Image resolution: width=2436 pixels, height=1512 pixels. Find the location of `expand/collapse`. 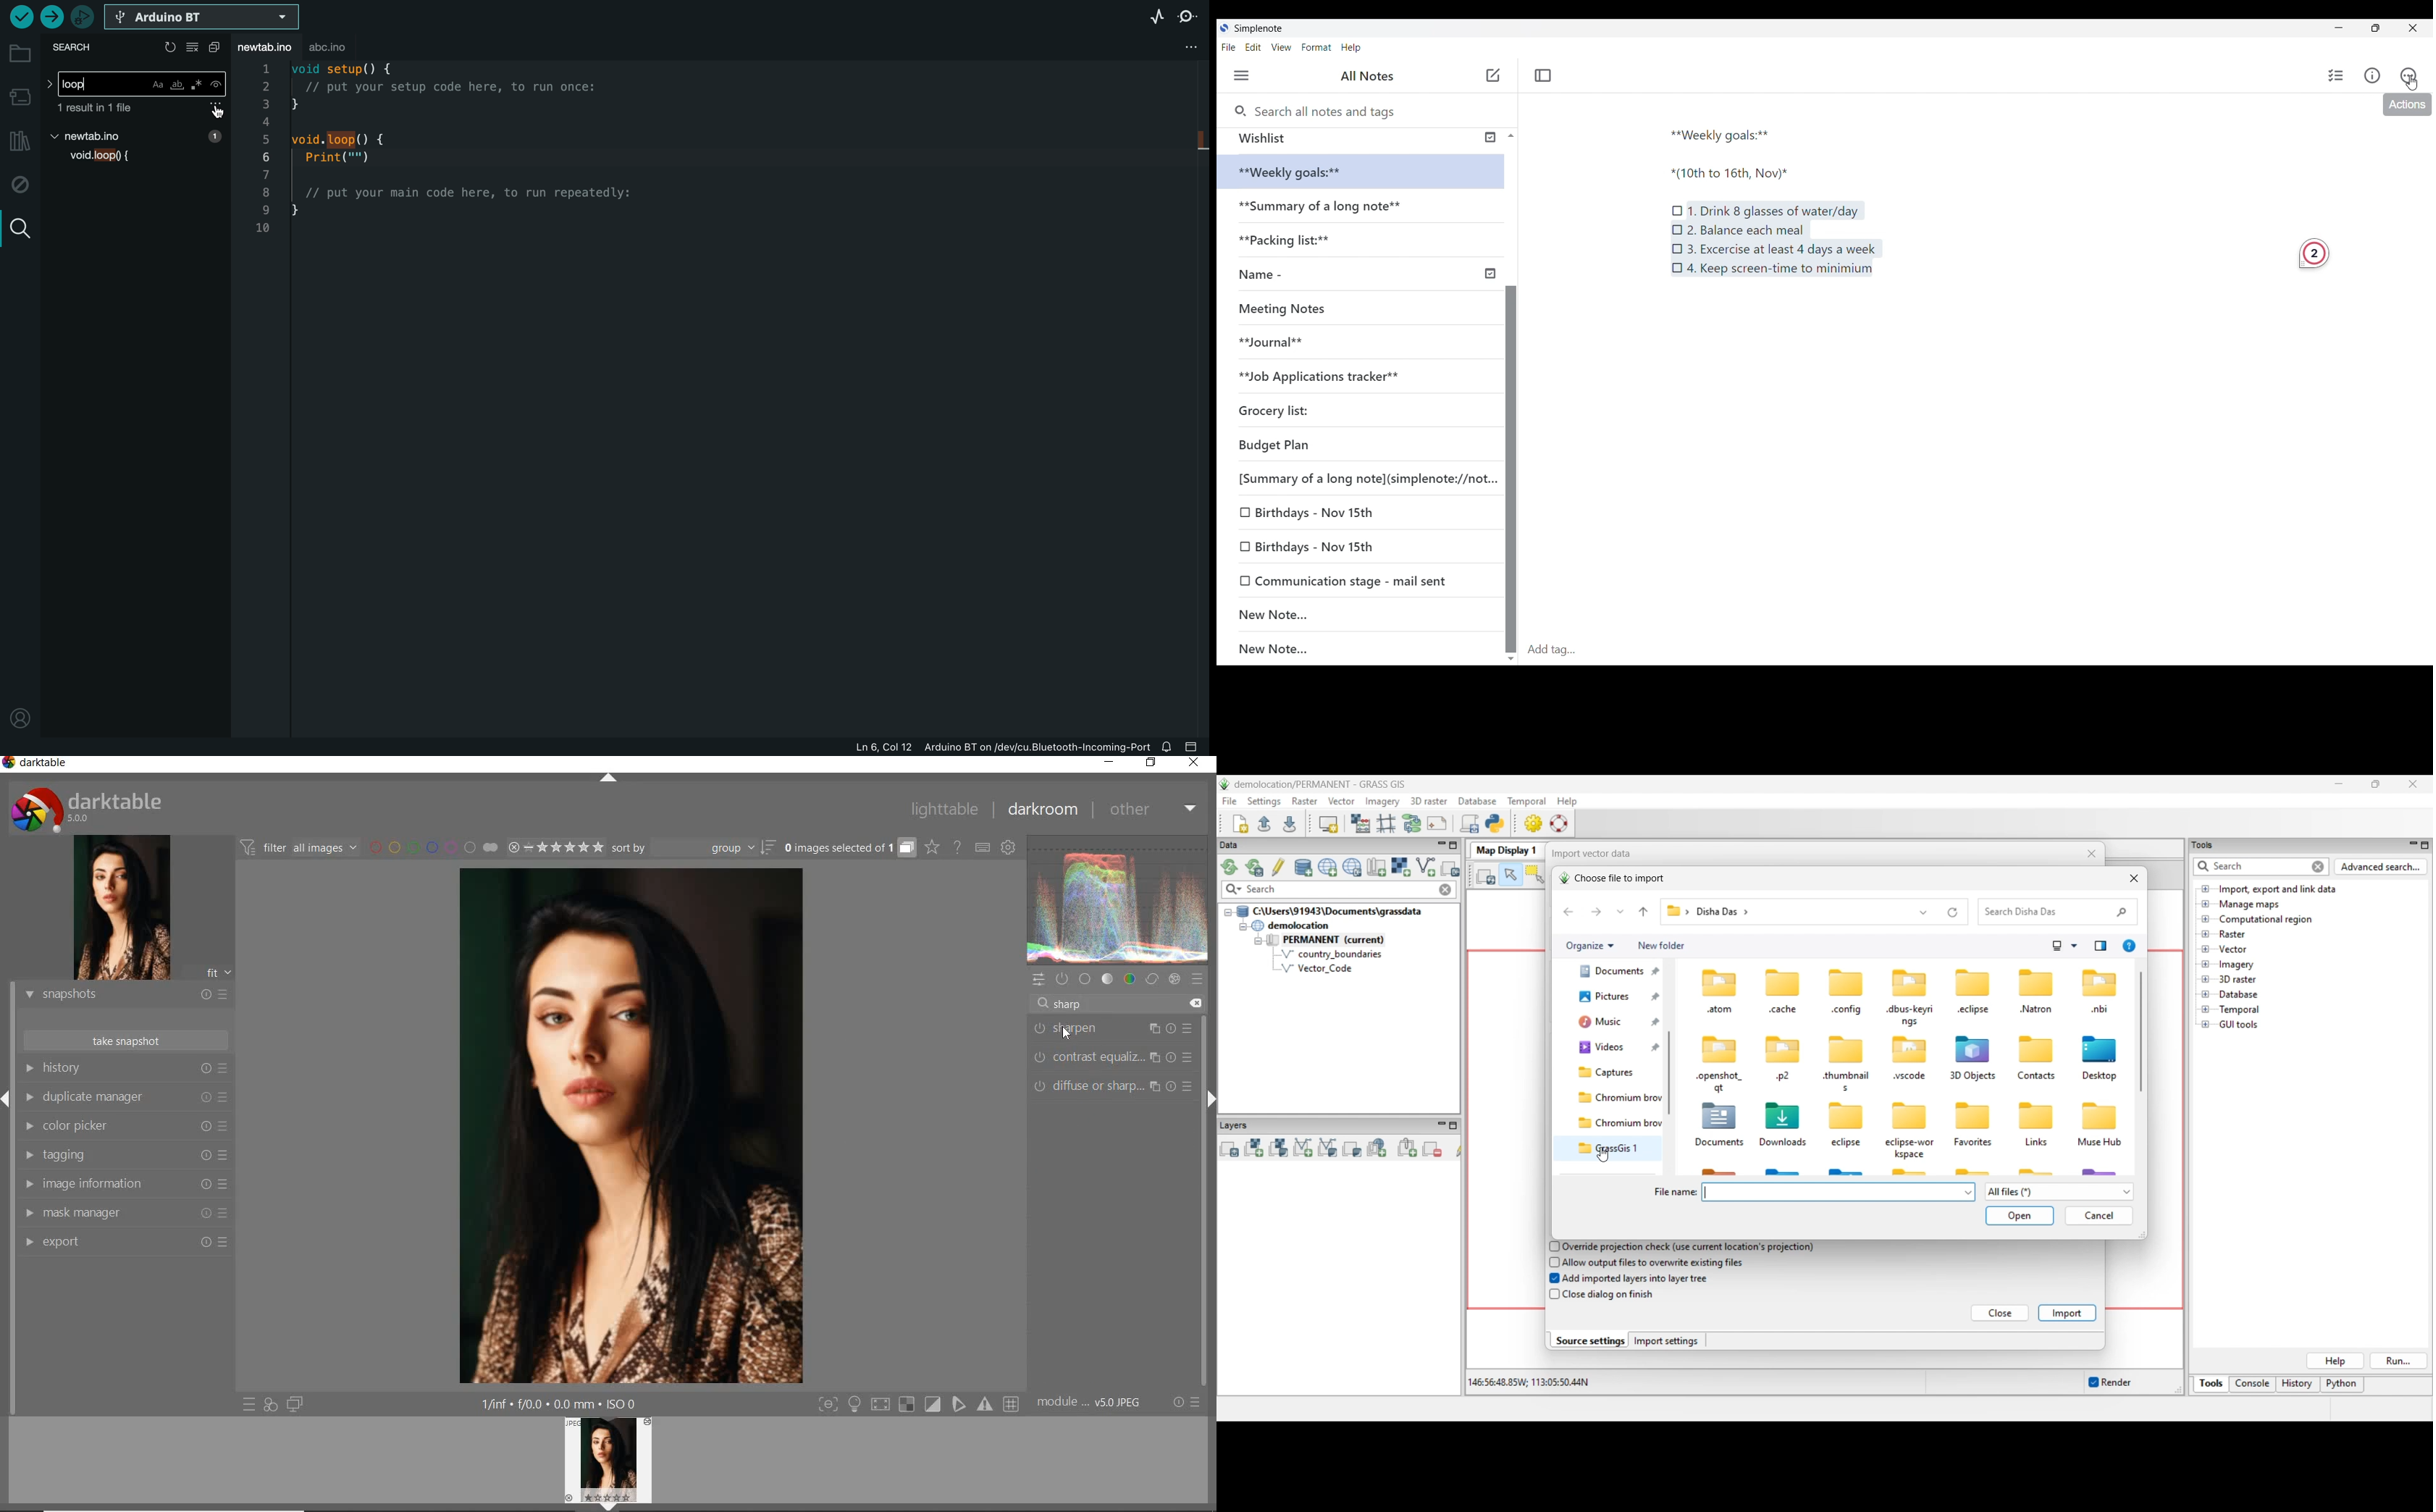

expand/collapse is located at coordinates (610, 778).